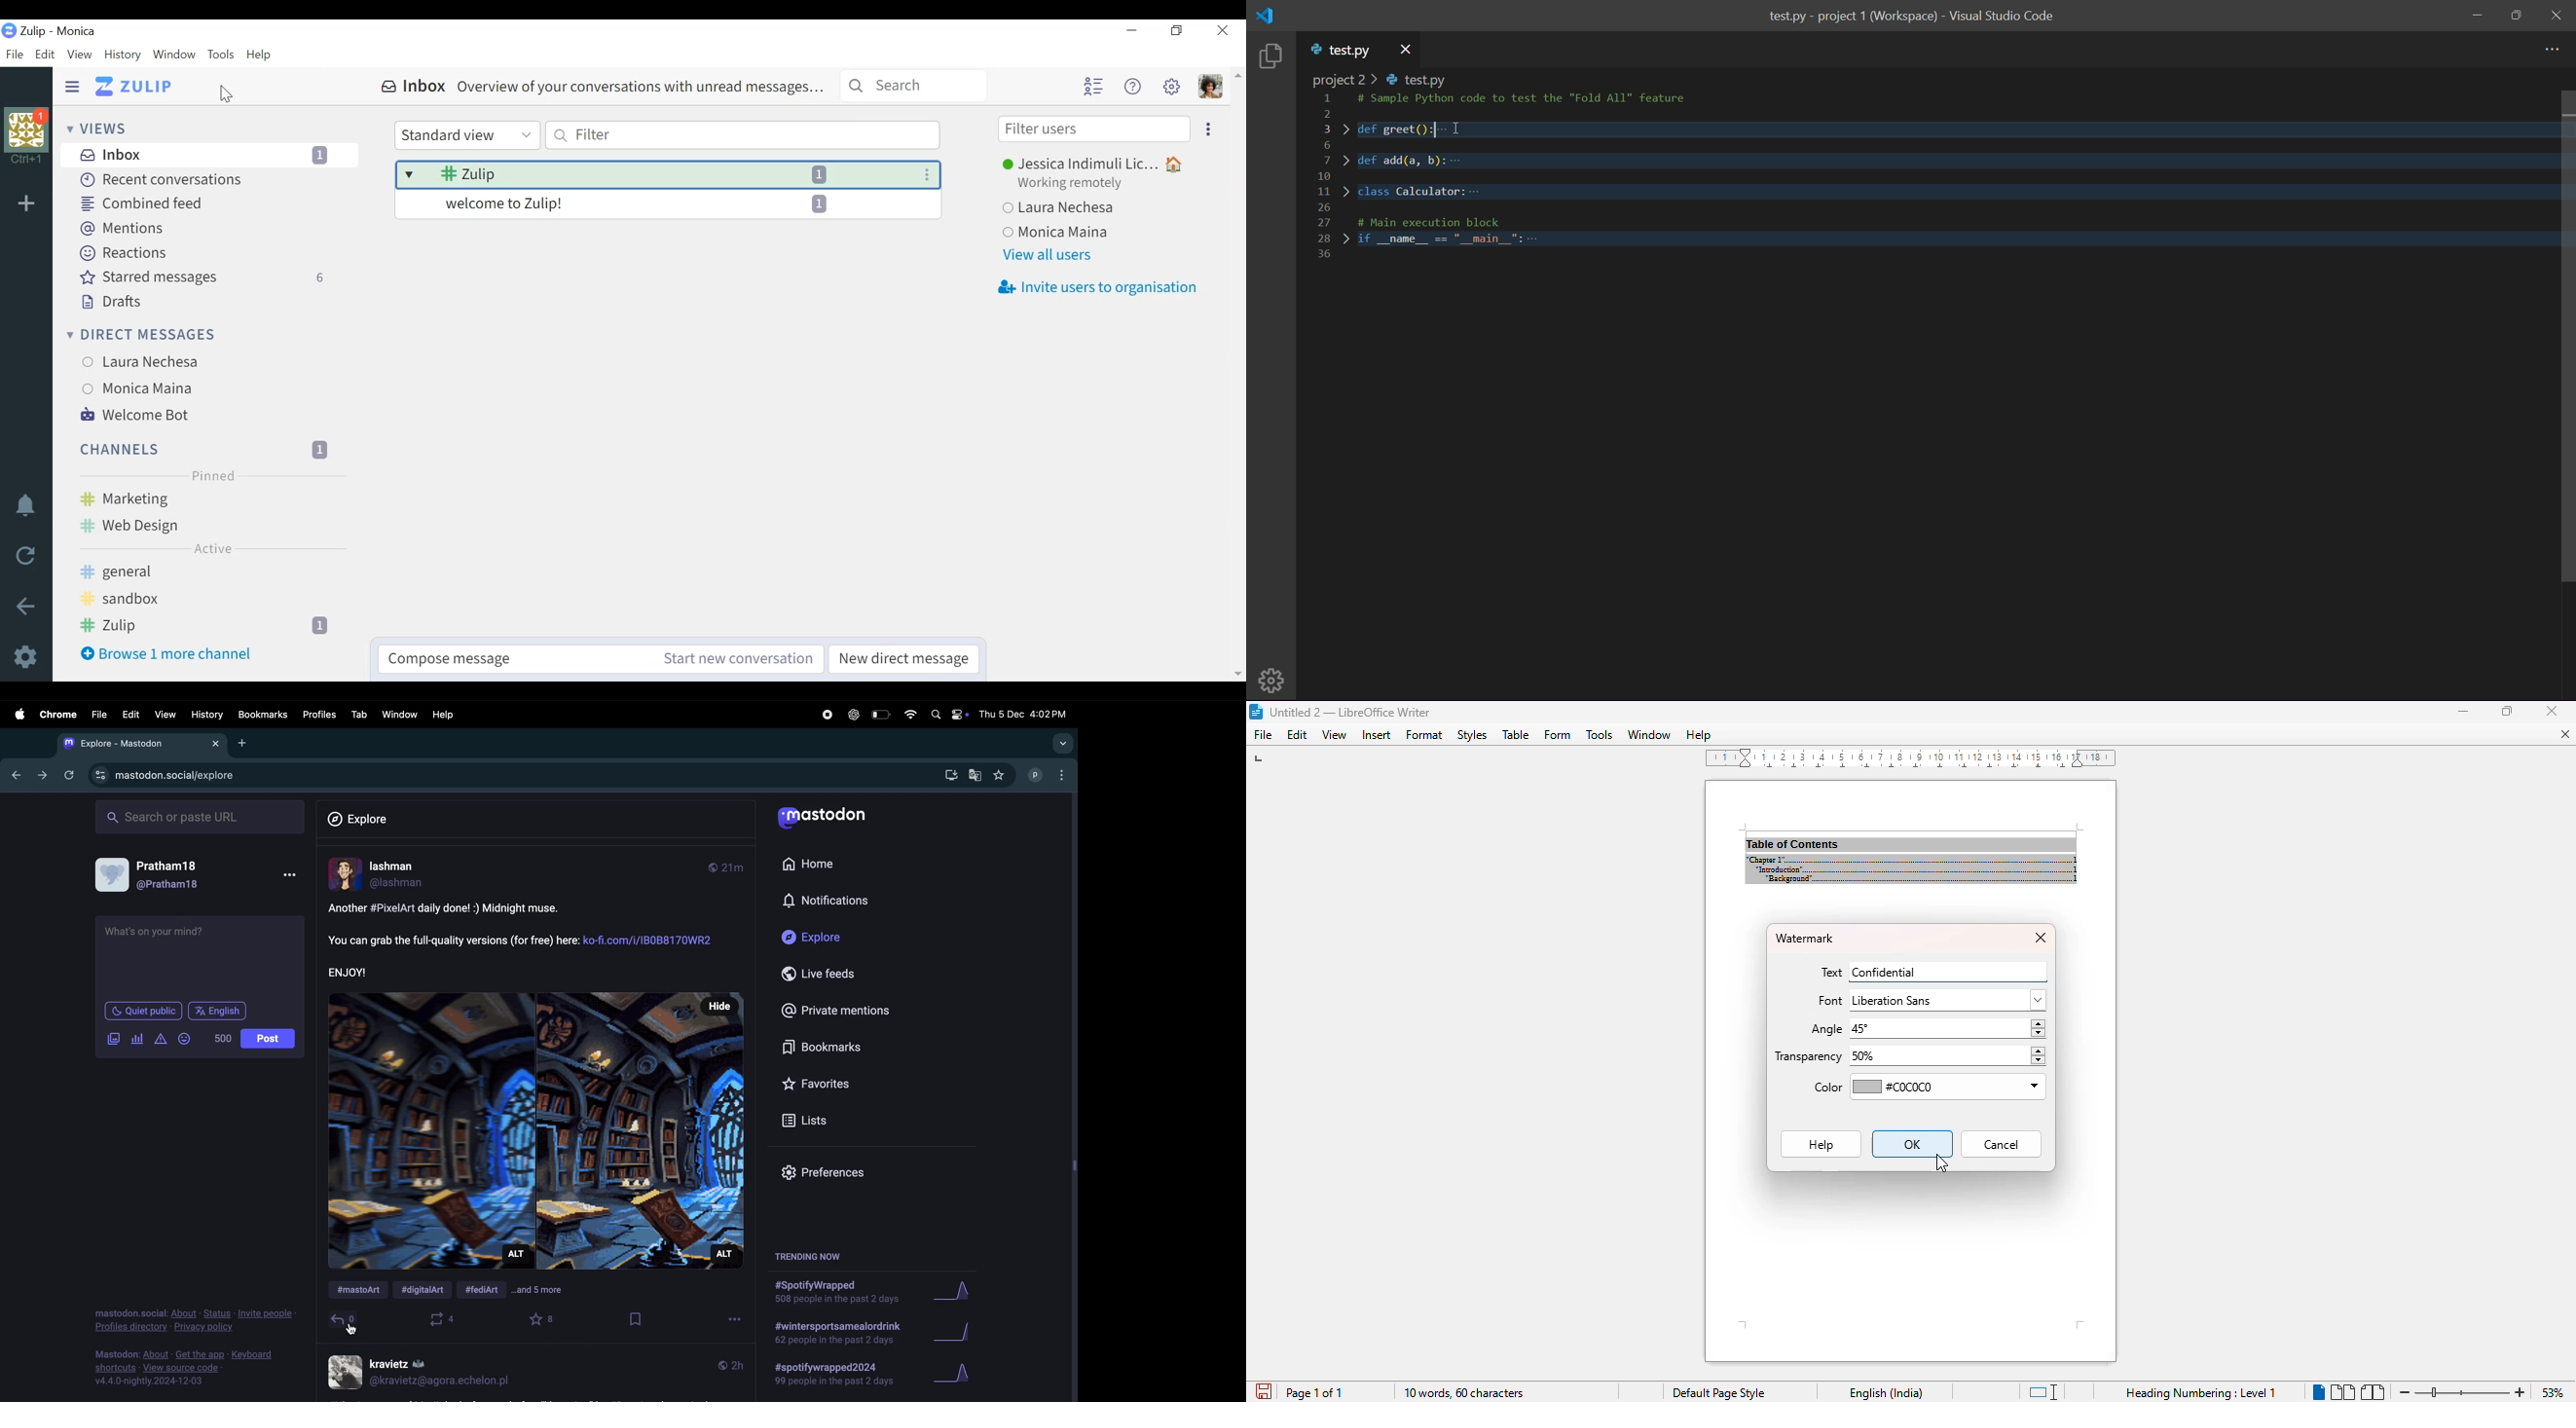 This screenshot has height=1428, width=2576. What do you see at coordinates (2202, 1393) in the screenshot?
I see `heading numbering: level 1` at bounding box center [2202, 1393].